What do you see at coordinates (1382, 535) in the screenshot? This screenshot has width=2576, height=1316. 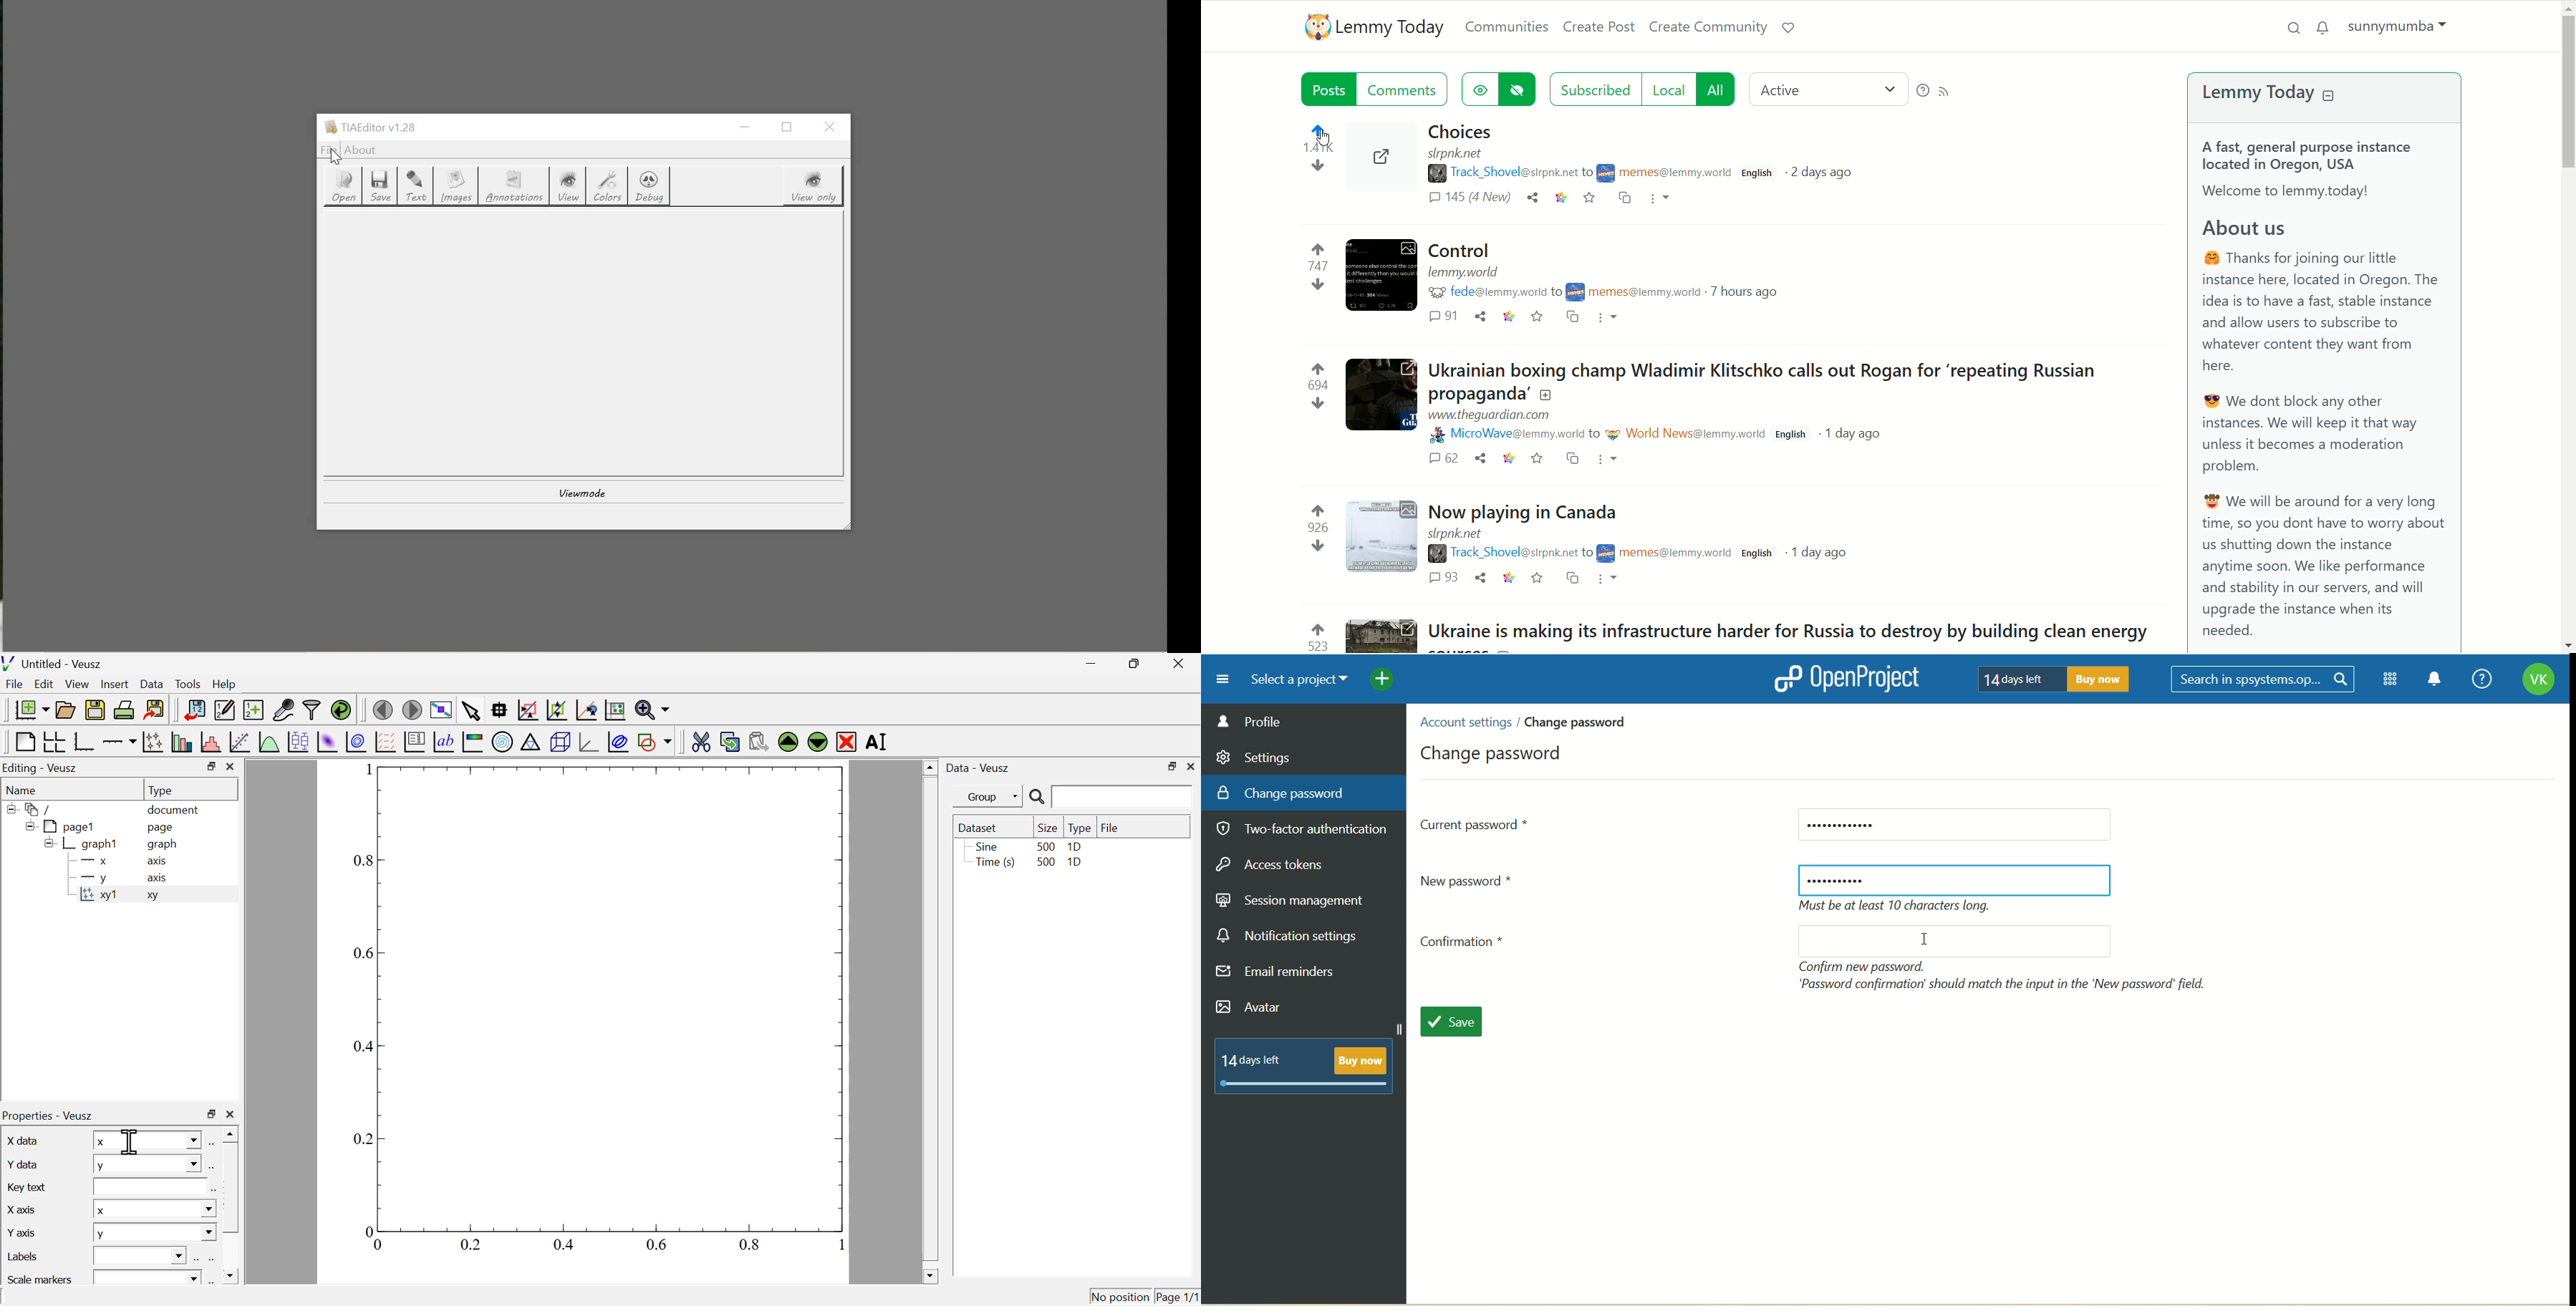 I see `Thumbnail` at bounding box center [1382, 535].